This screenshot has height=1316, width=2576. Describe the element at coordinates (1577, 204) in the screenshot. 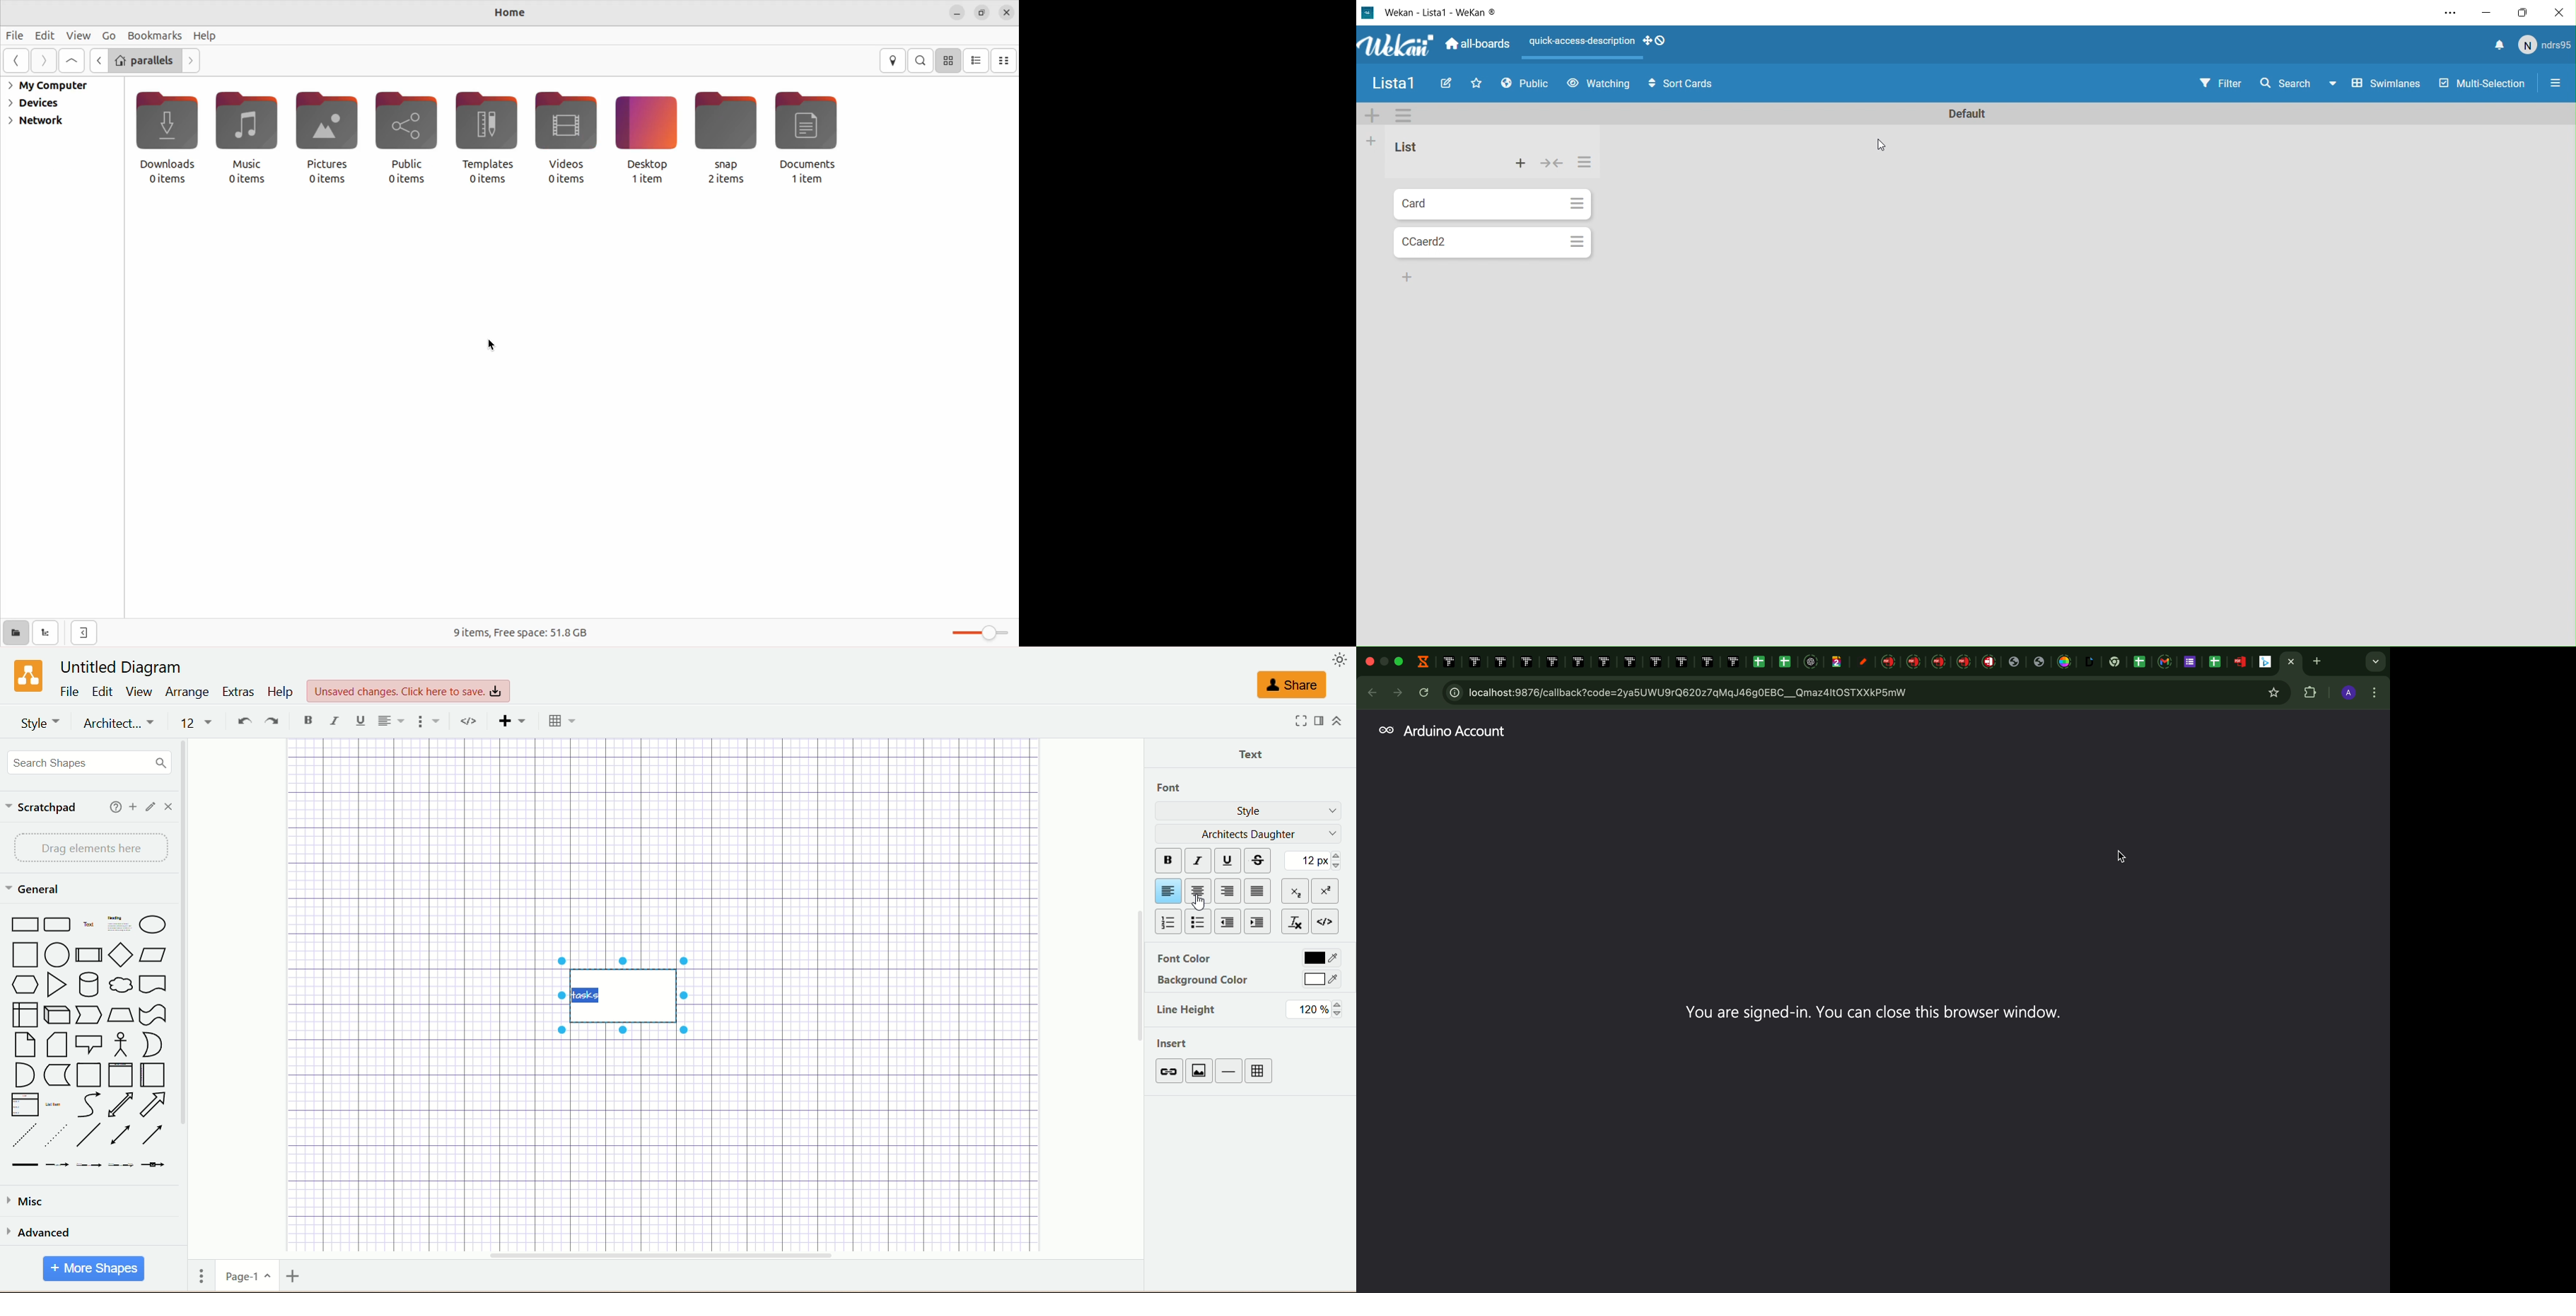

I see `Options` at that location.